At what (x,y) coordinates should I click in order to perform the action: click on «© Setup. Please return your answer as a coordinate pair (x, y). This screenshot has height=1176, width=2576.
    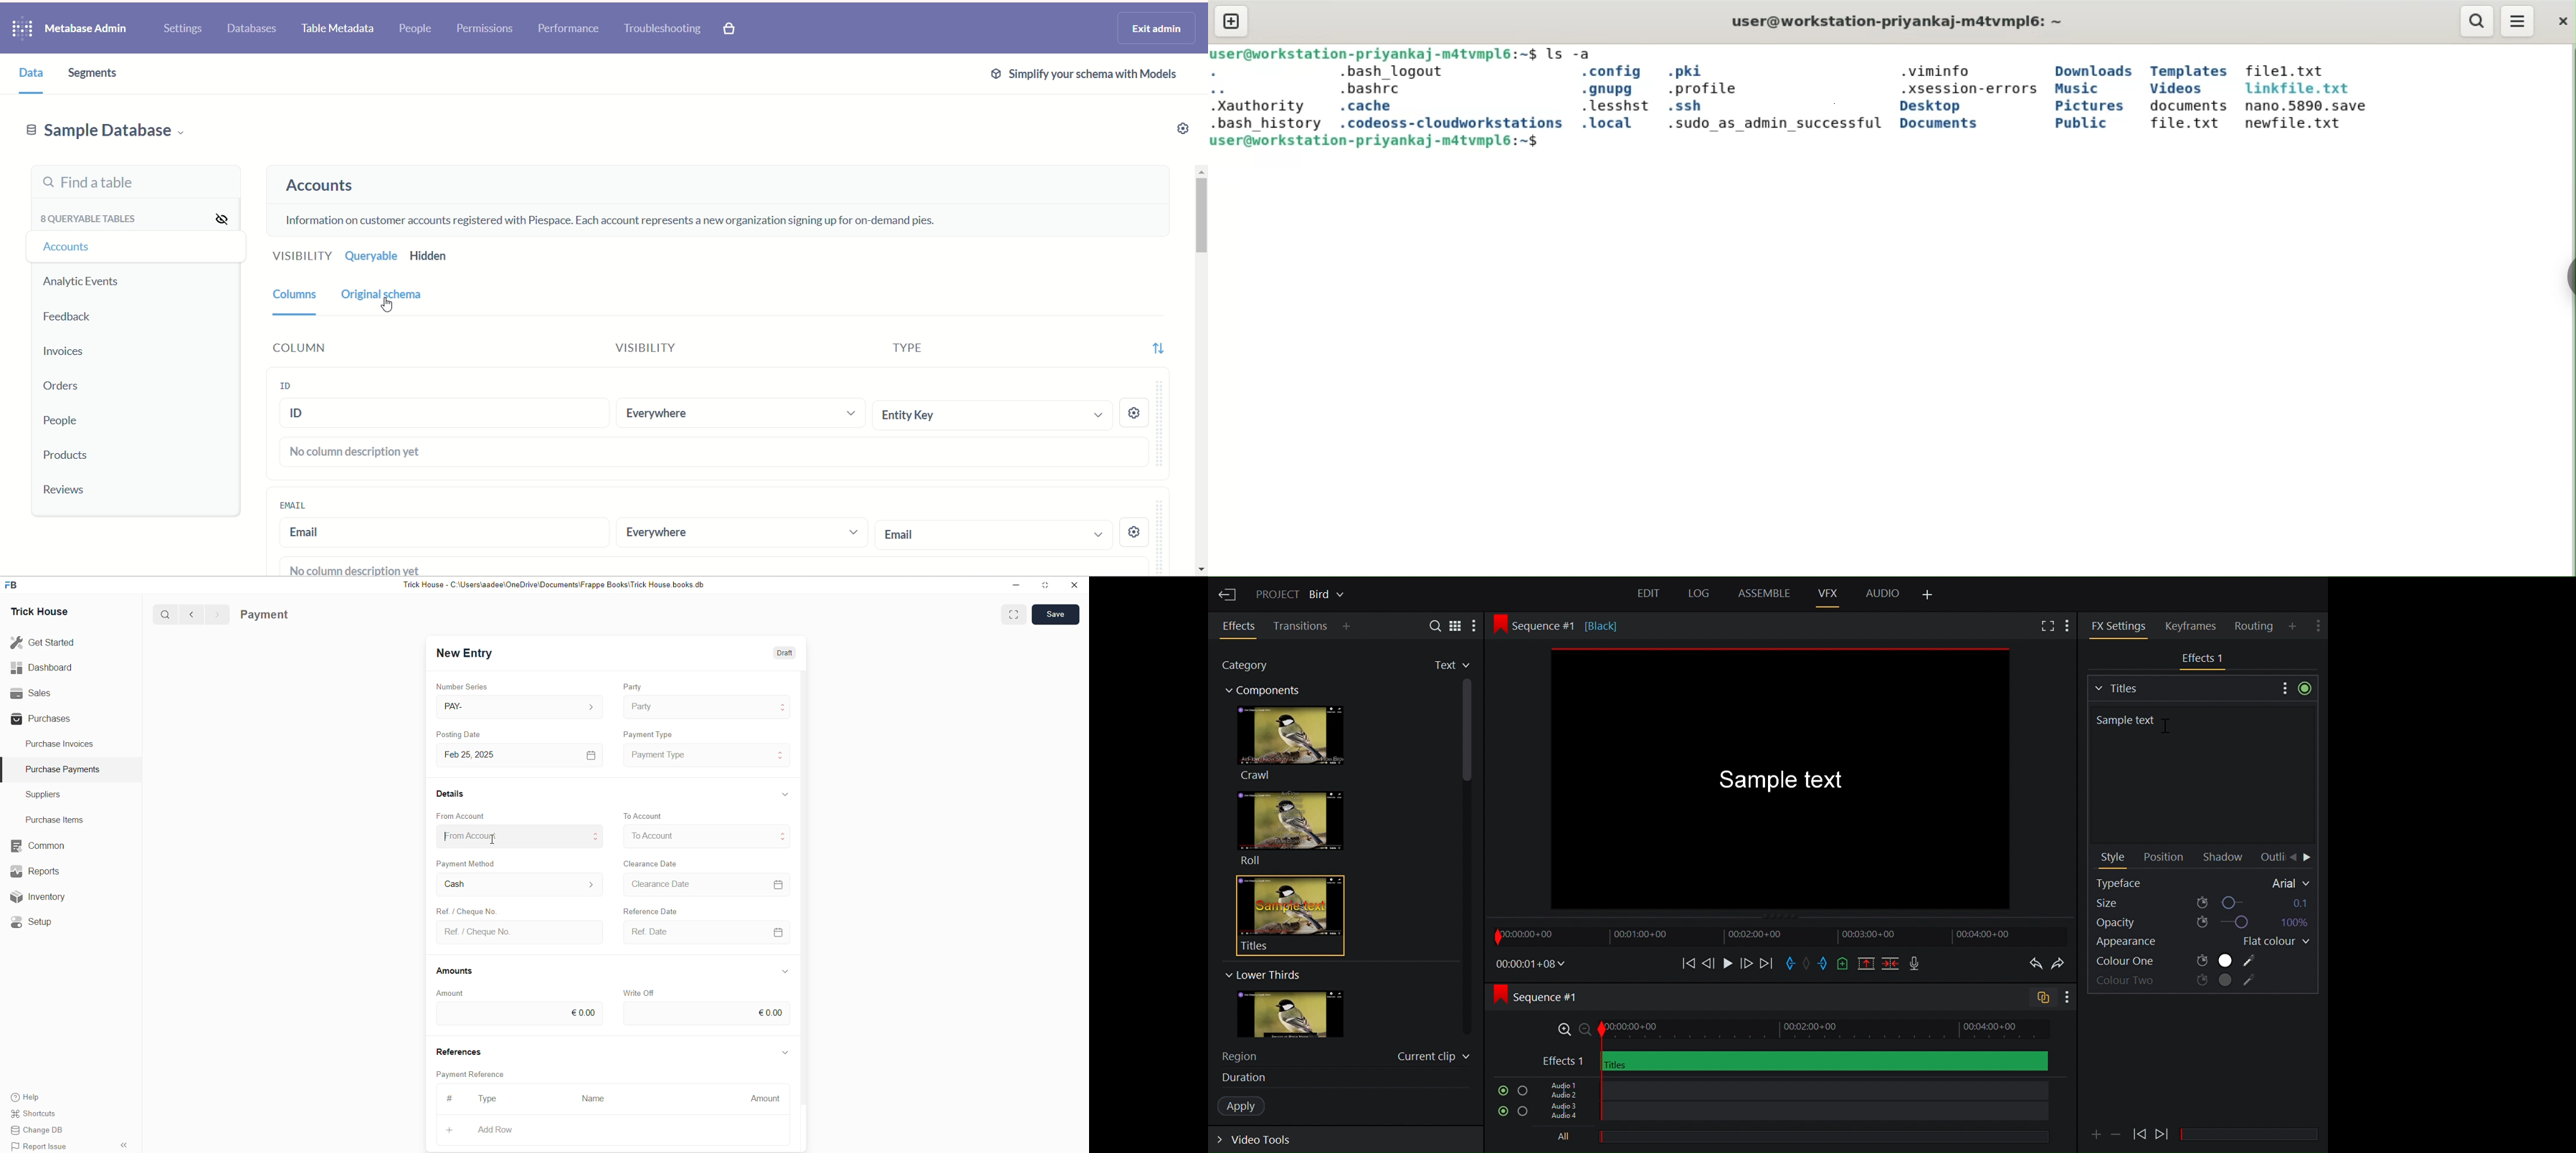
    Looking at the image, I should click on (35, 922).